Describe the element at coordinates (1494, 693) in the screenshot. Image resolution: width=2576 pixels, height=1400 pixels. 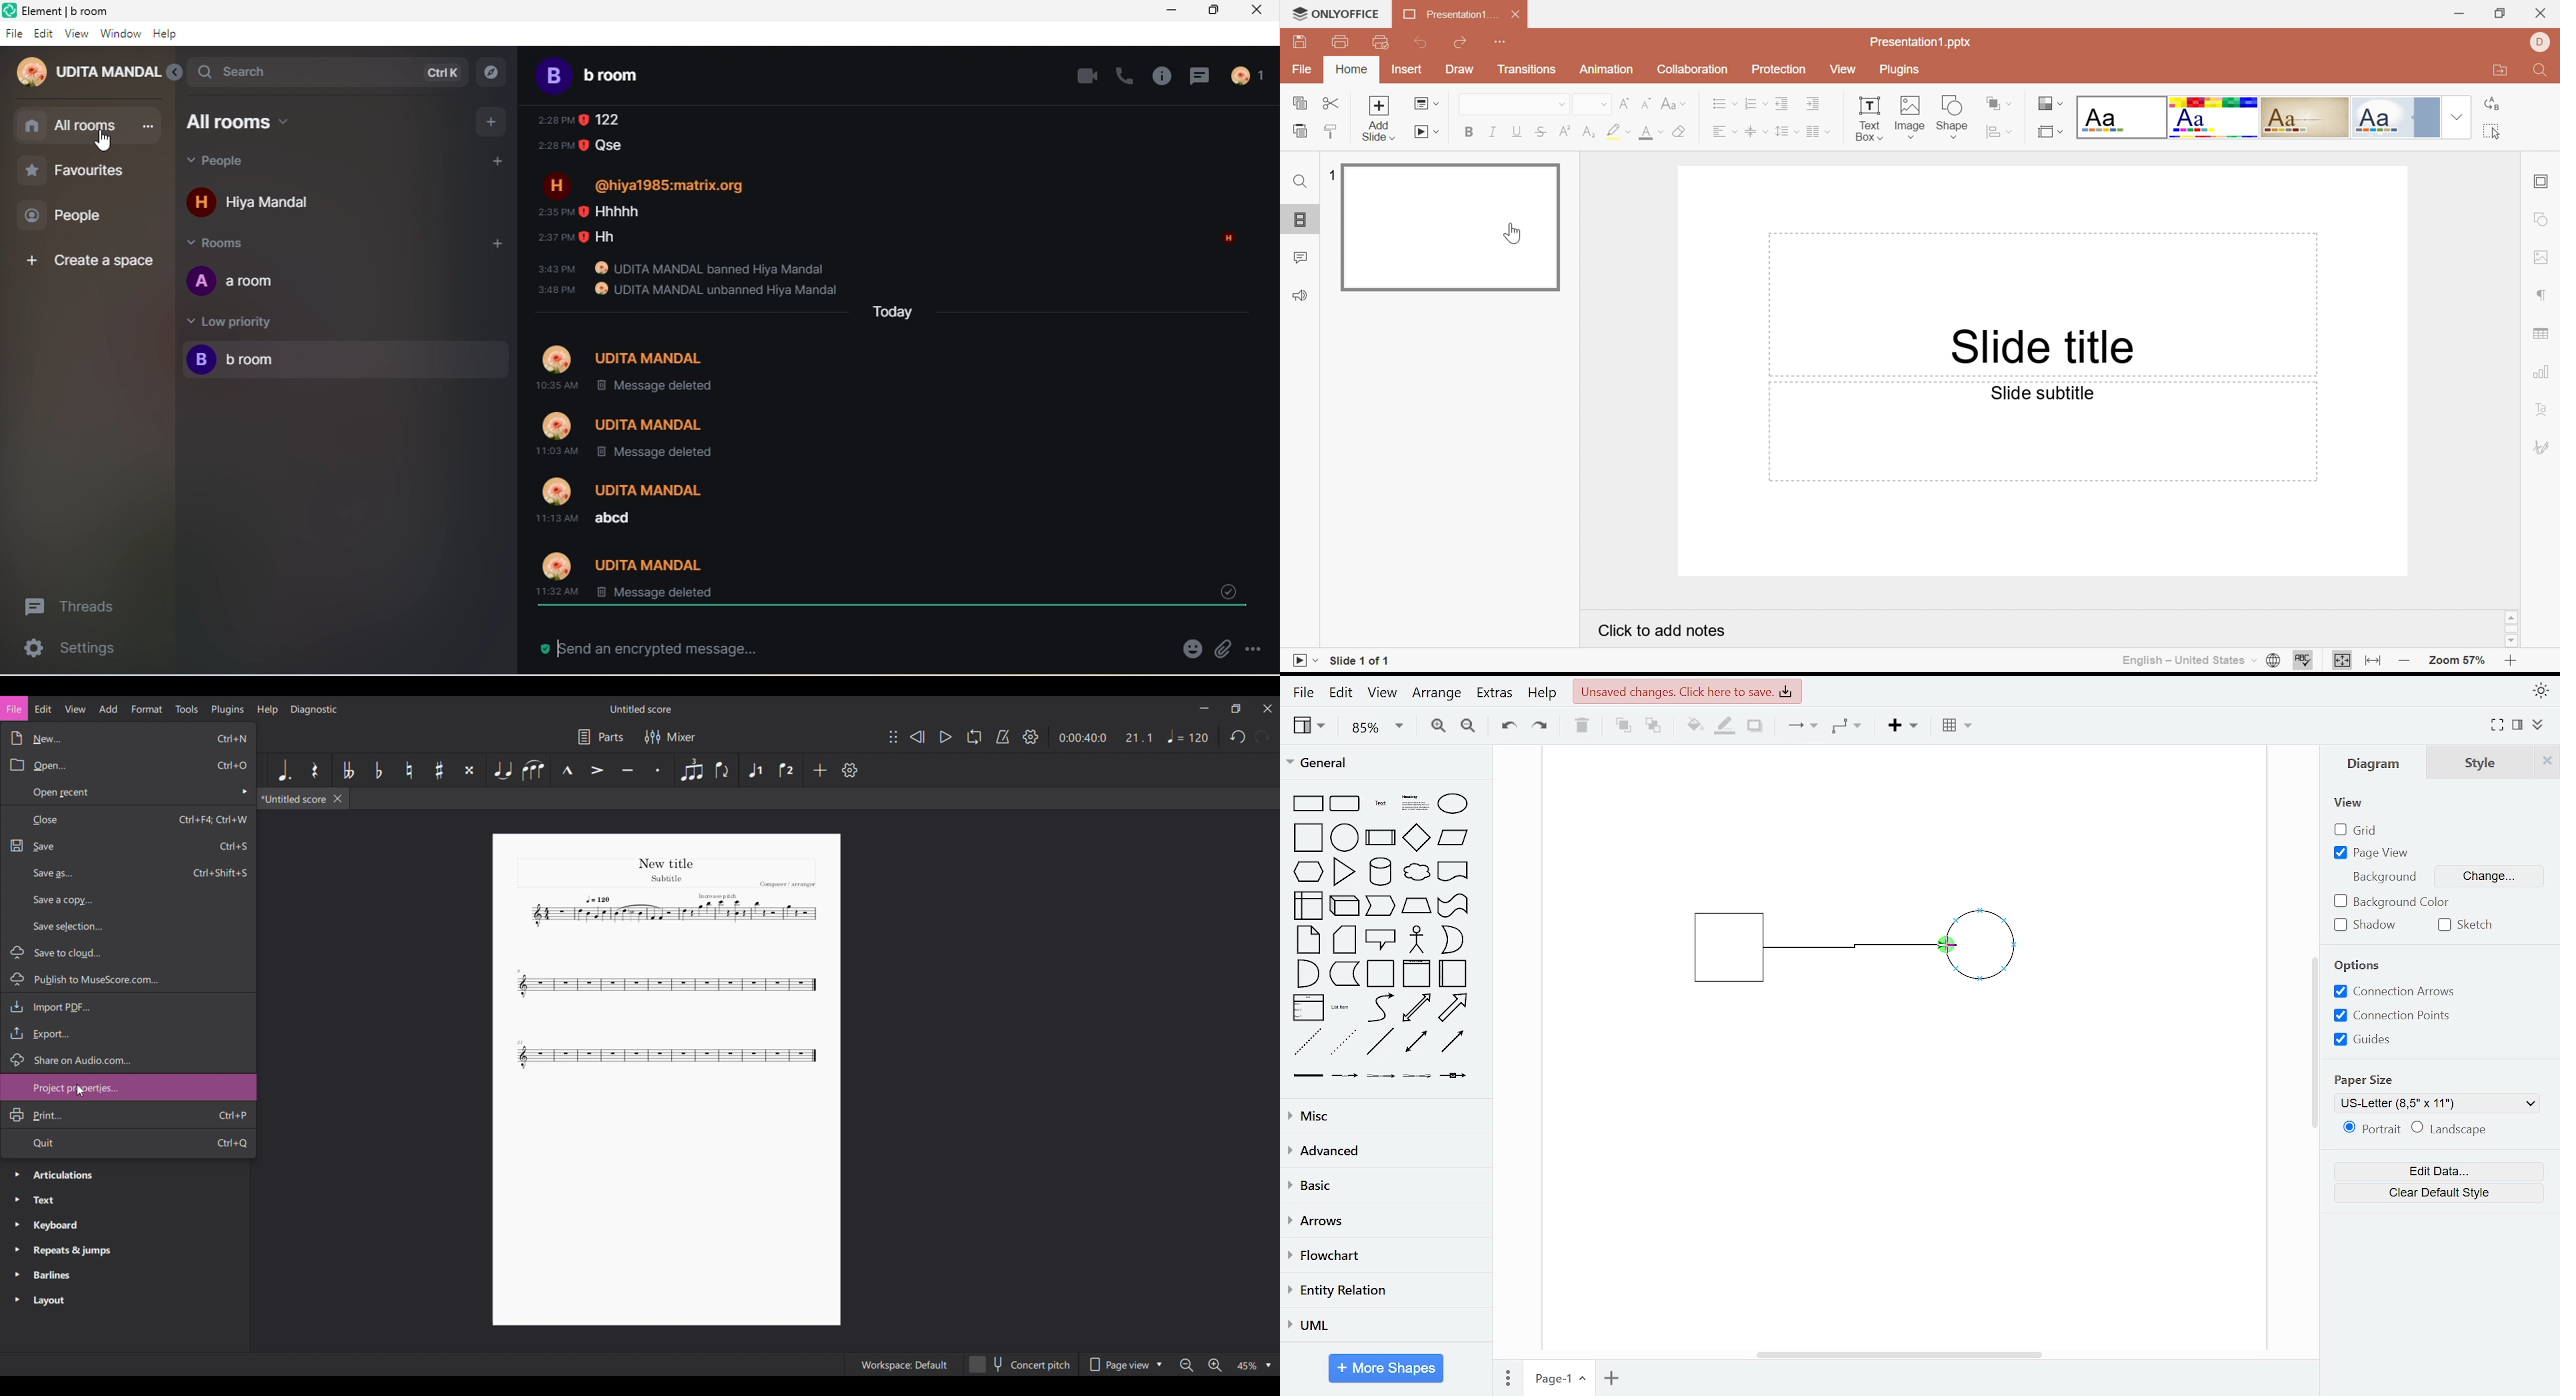
I see `extras` at that location.